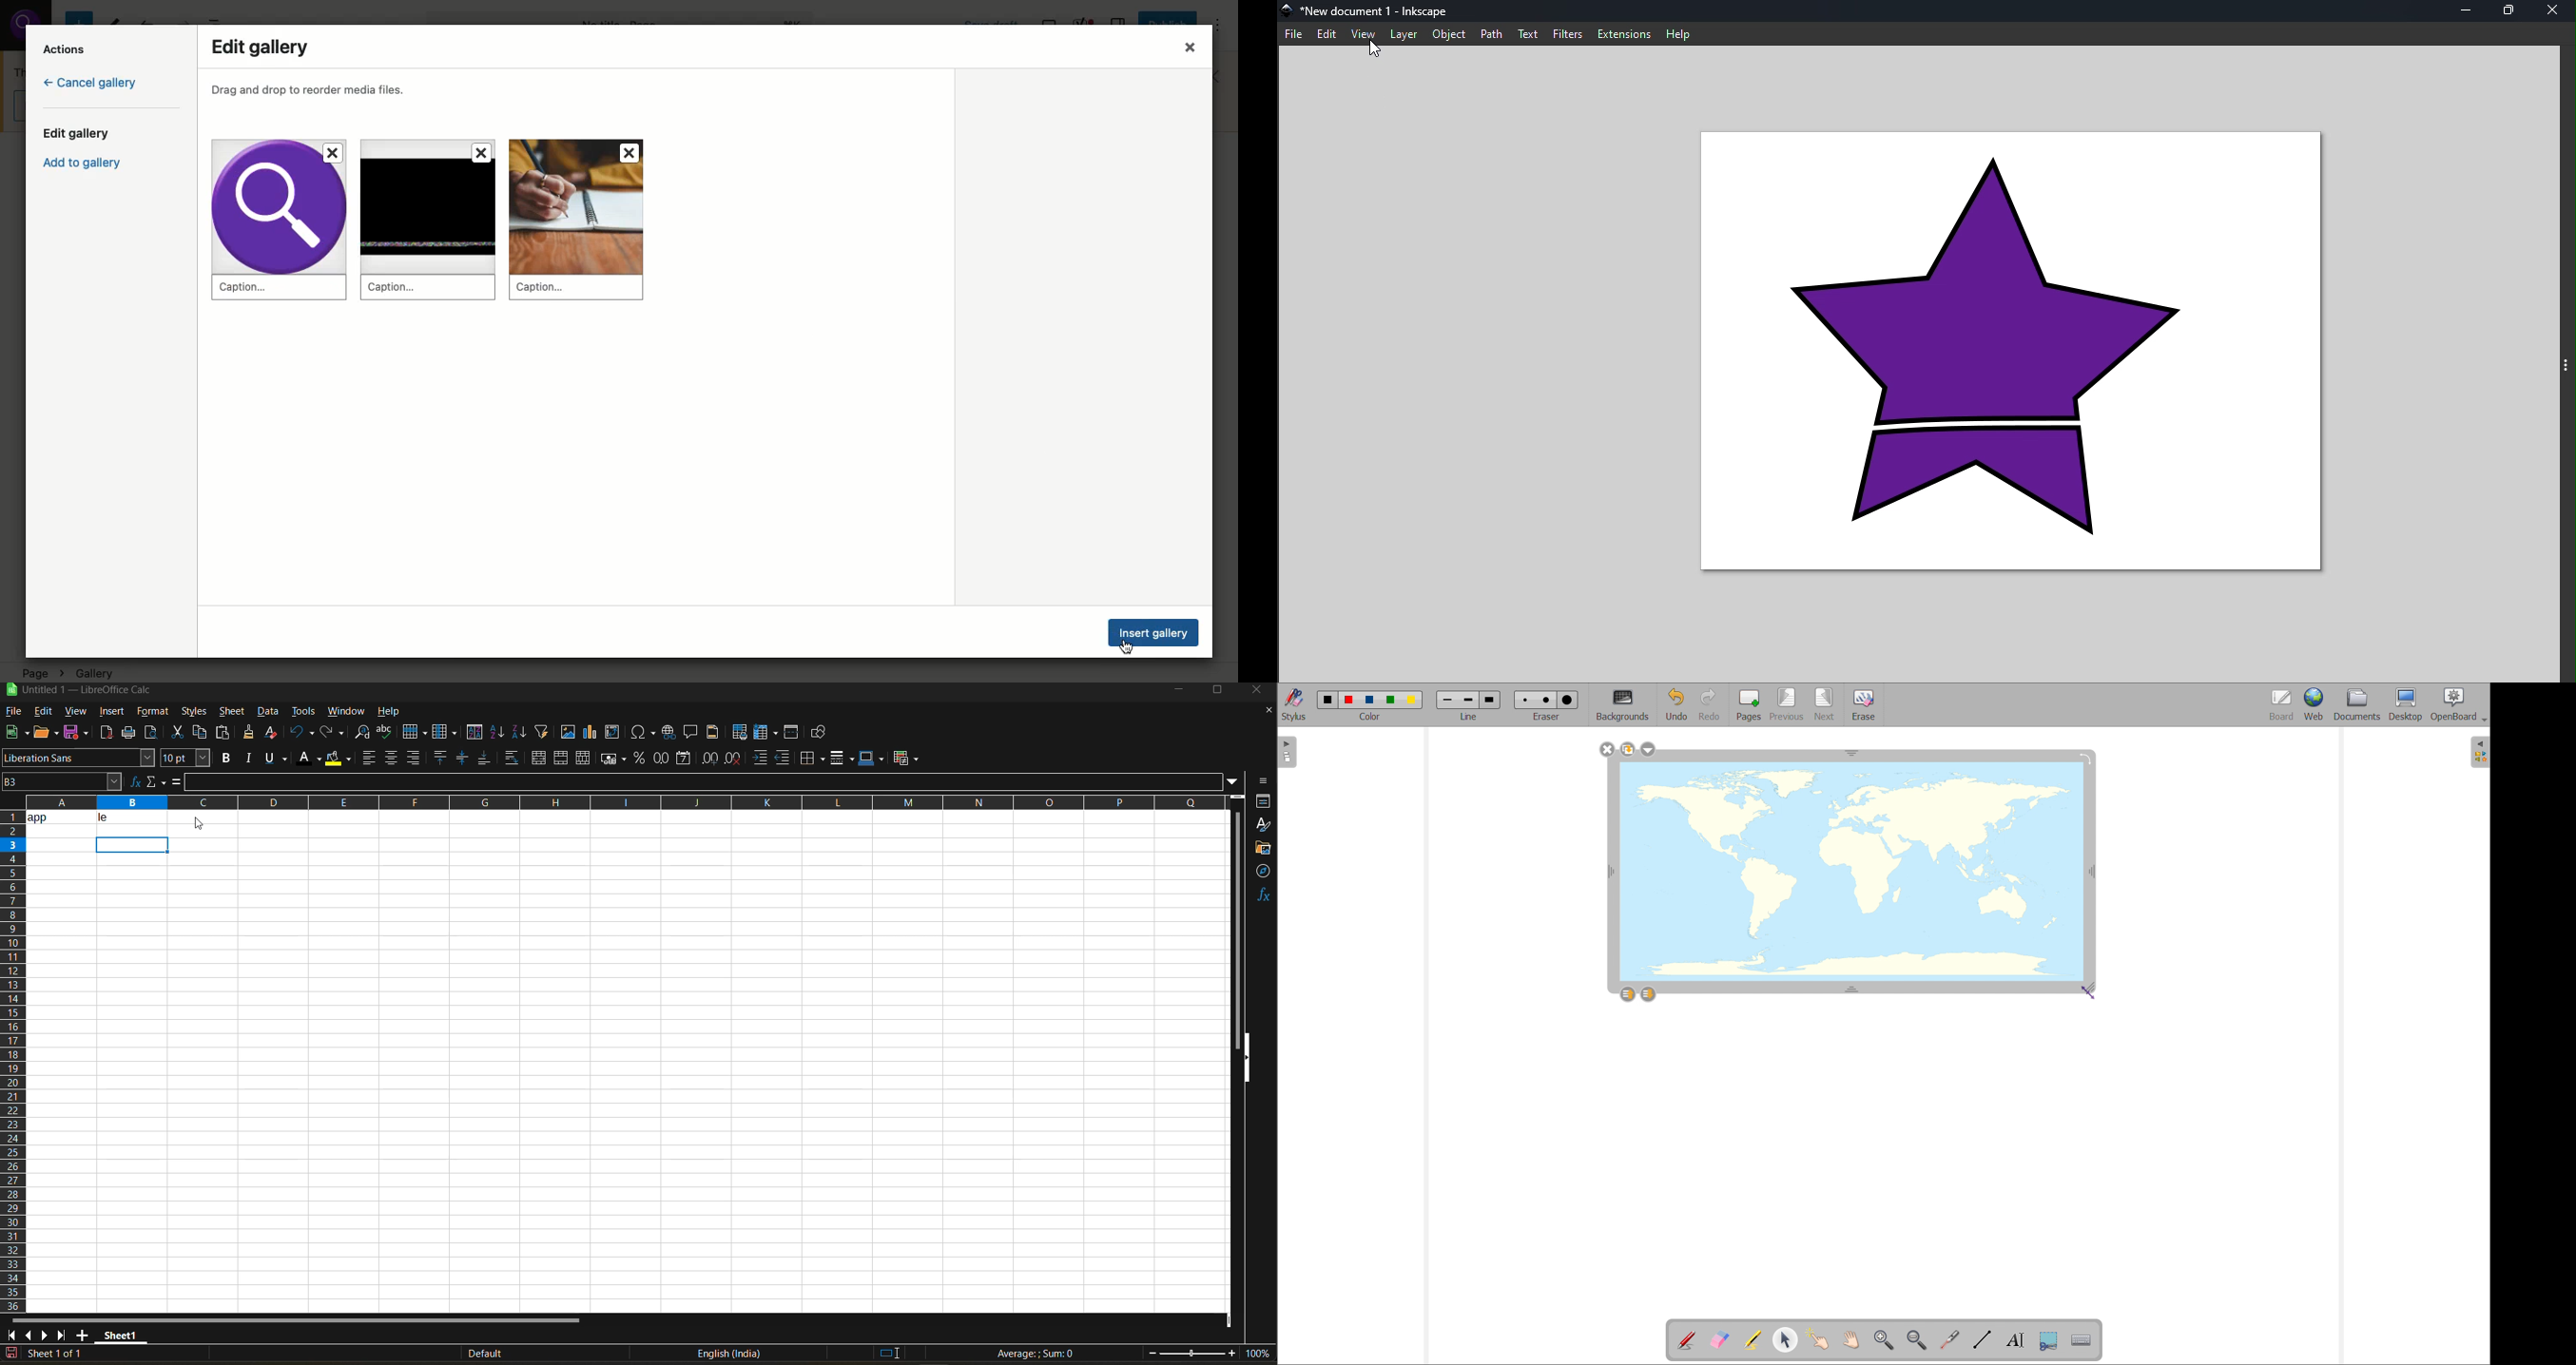 The image size is (2576, 1372). What do you see at coordinates (2050, 1340) in the screenshot?
I see `capture part of the screen` at bounding box center [2050, 1340].